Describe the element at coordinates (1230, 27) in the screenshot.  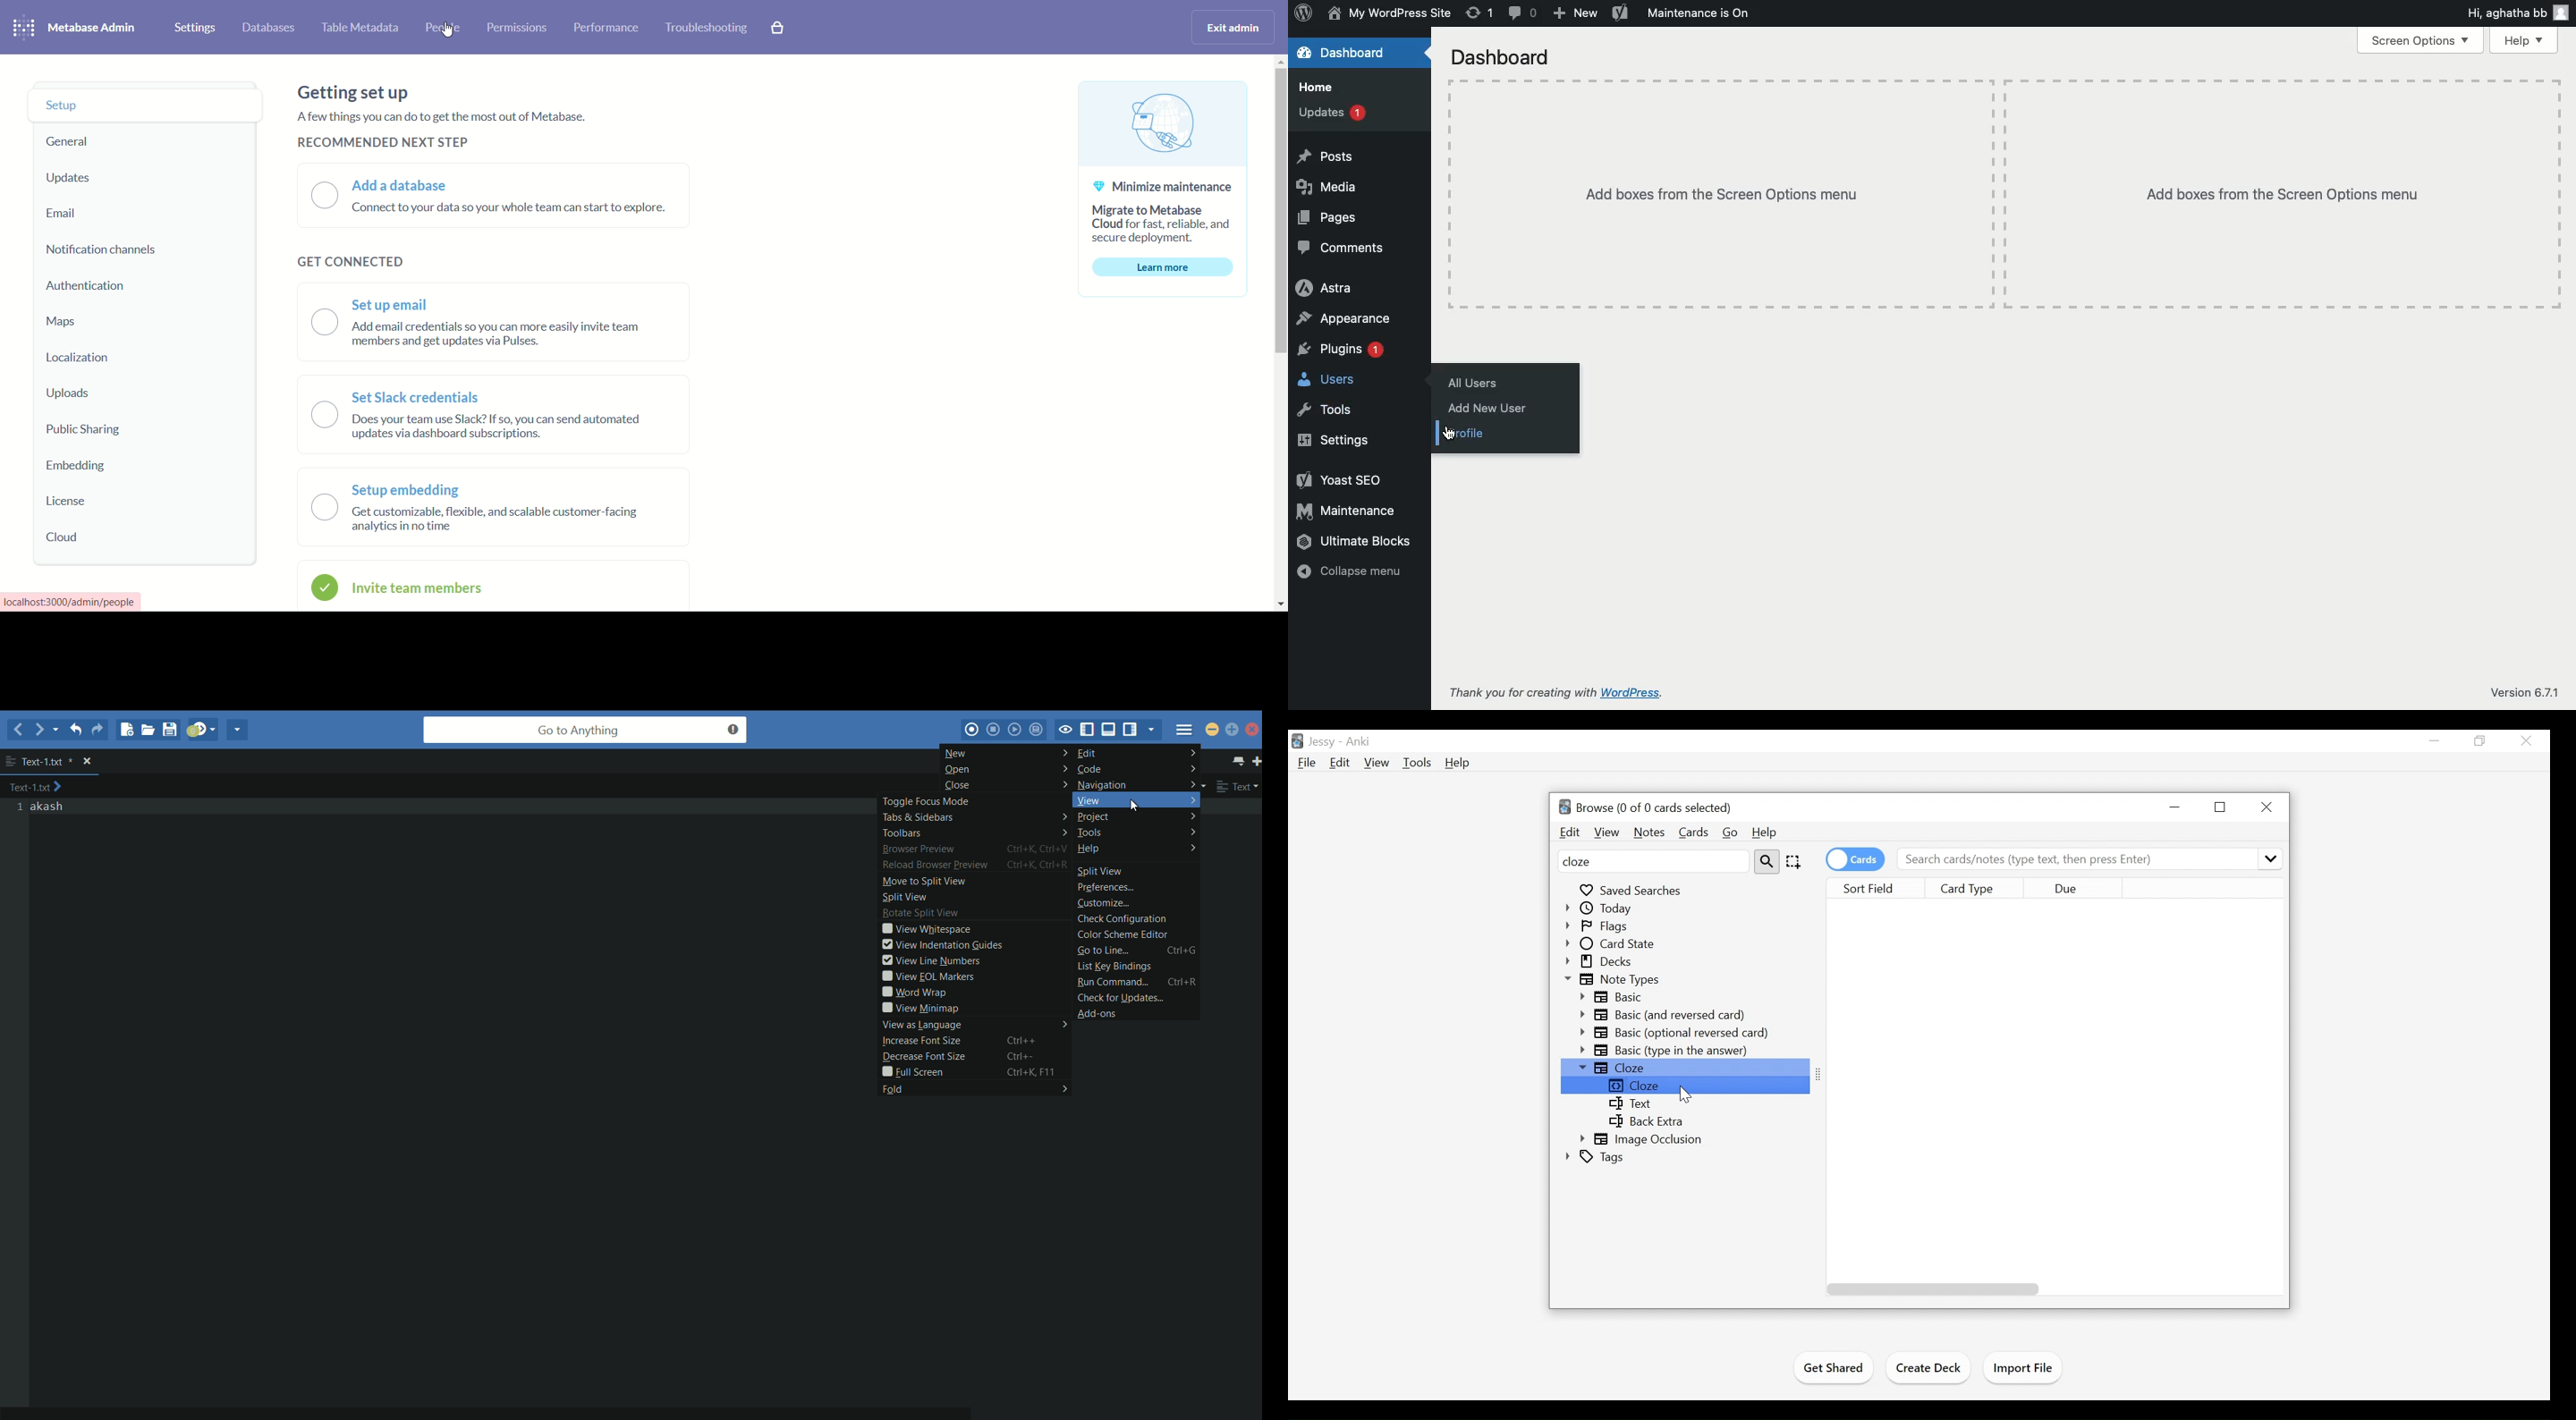
I see `exit admin` at that location.